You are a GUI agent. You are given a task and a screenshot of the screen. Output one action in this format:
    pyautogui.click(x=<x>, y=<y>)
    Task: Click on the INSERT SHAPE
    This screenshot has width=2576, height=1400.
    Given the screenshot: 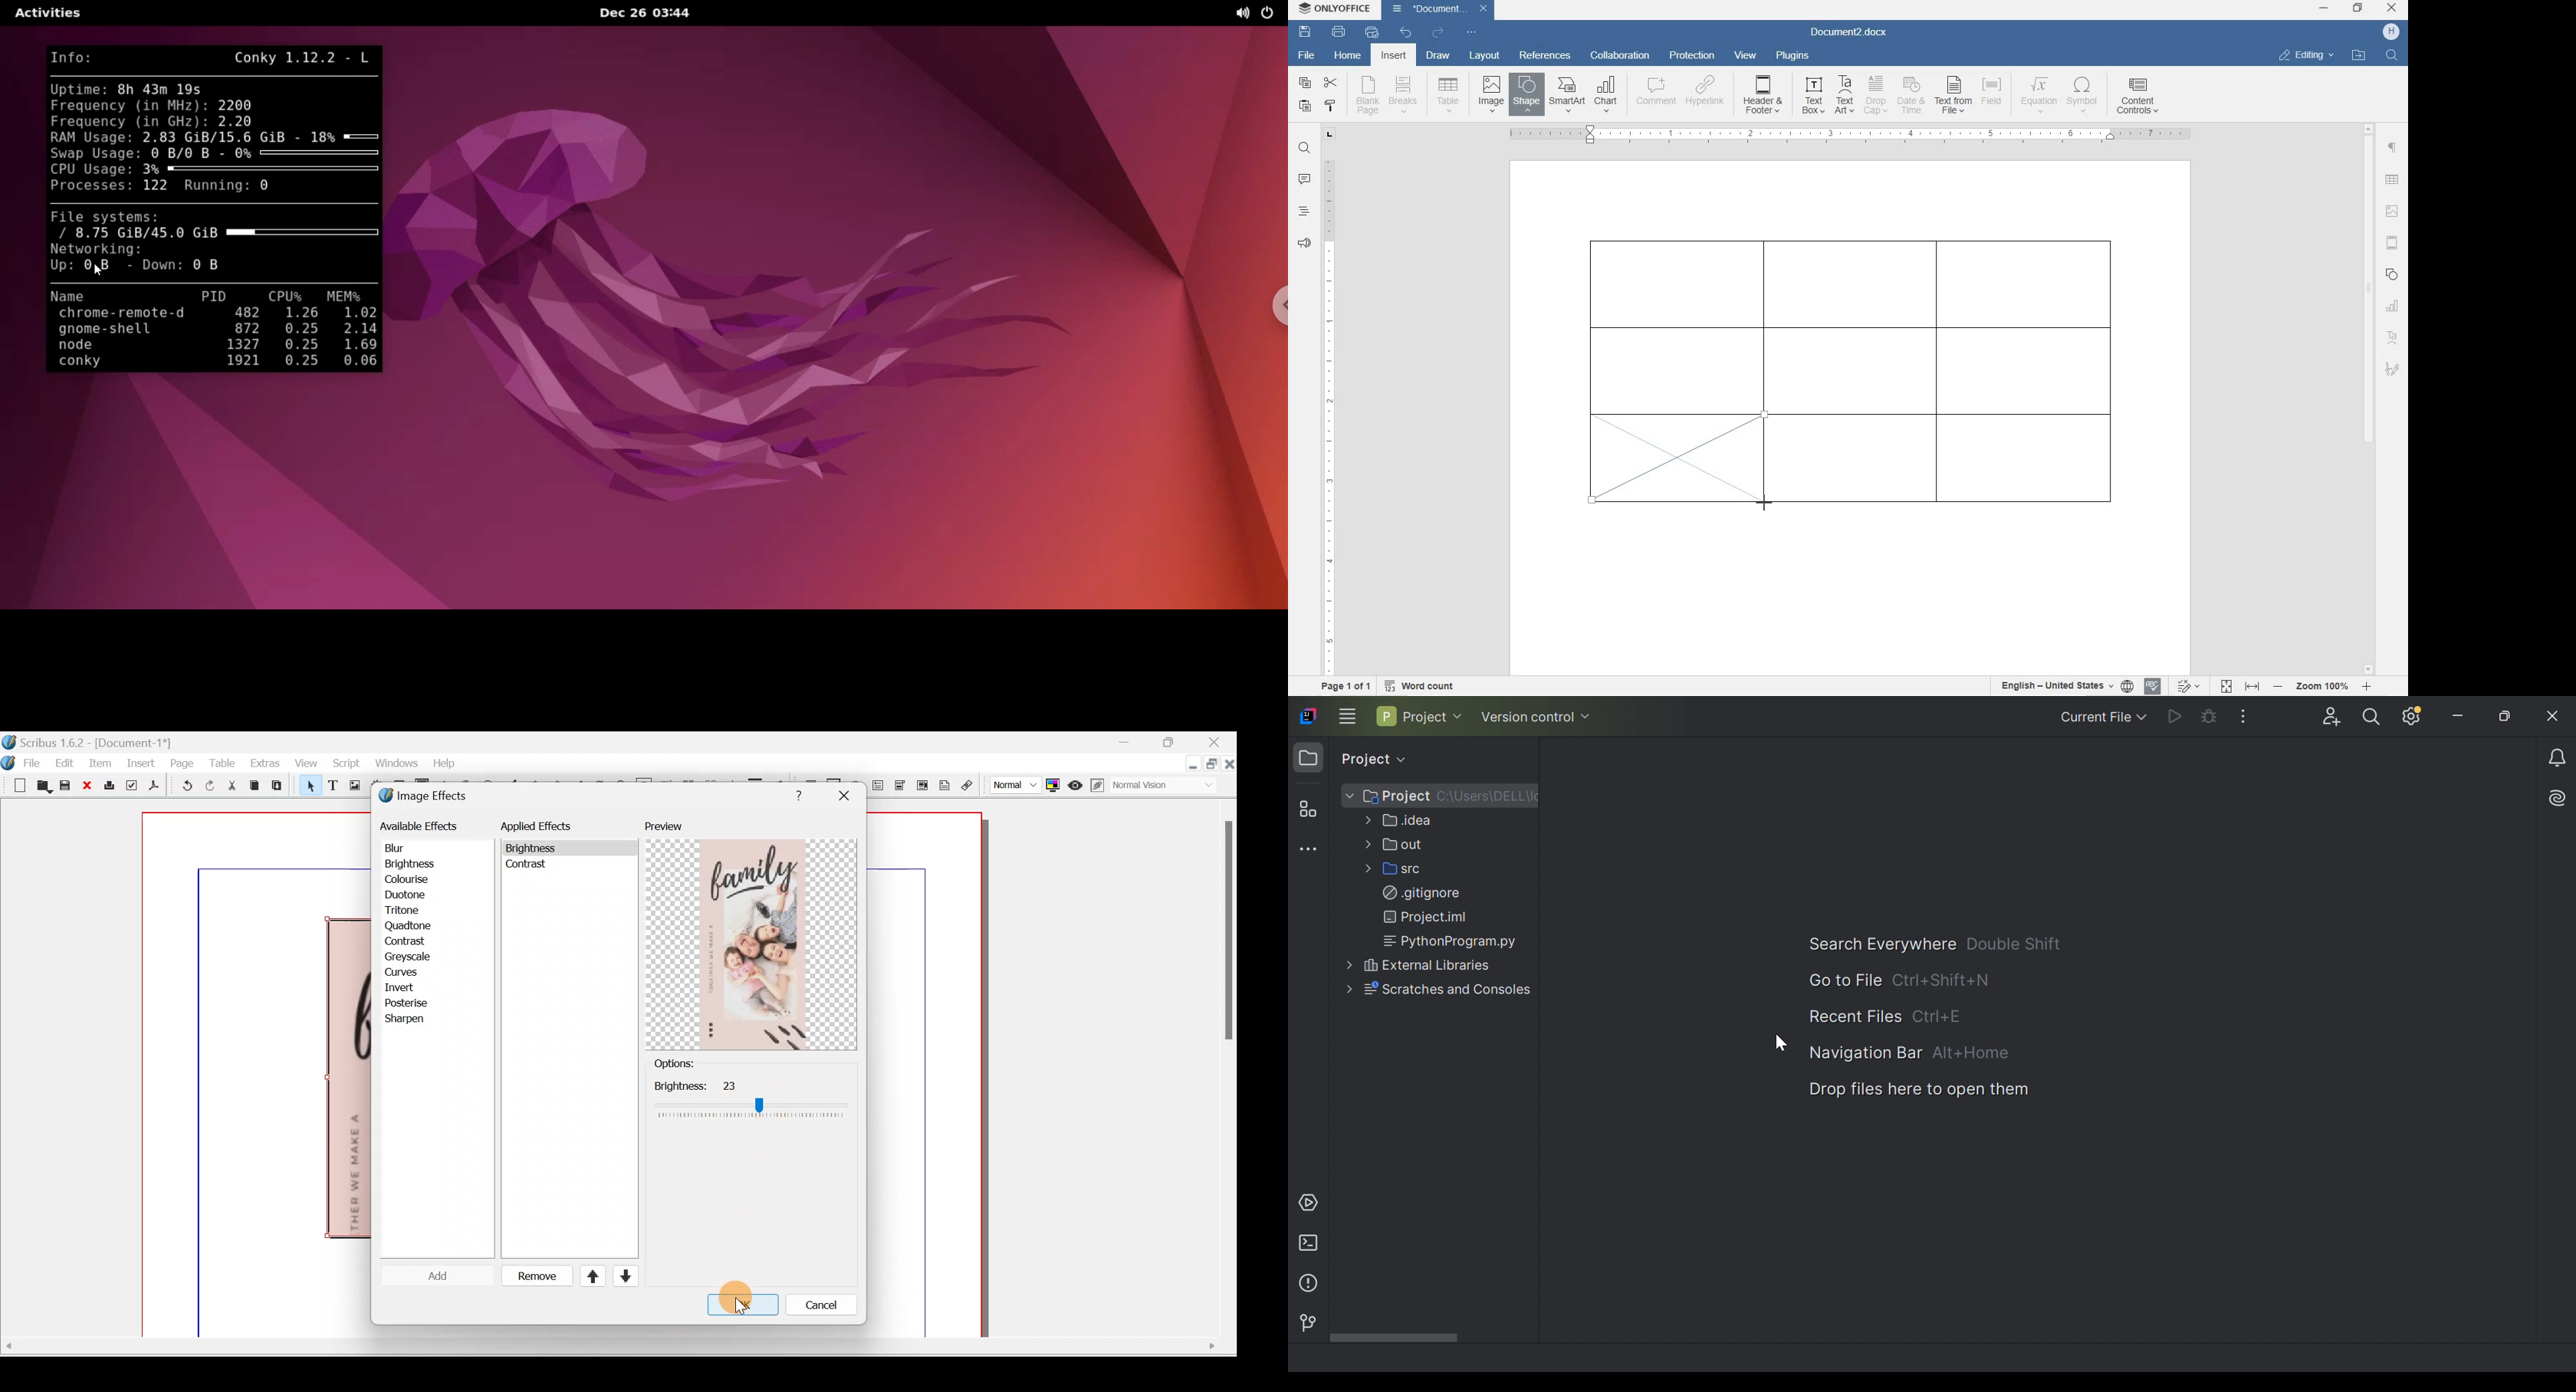 What is the action you would take?
    pyautogui.click(x=1526, y=97)
    